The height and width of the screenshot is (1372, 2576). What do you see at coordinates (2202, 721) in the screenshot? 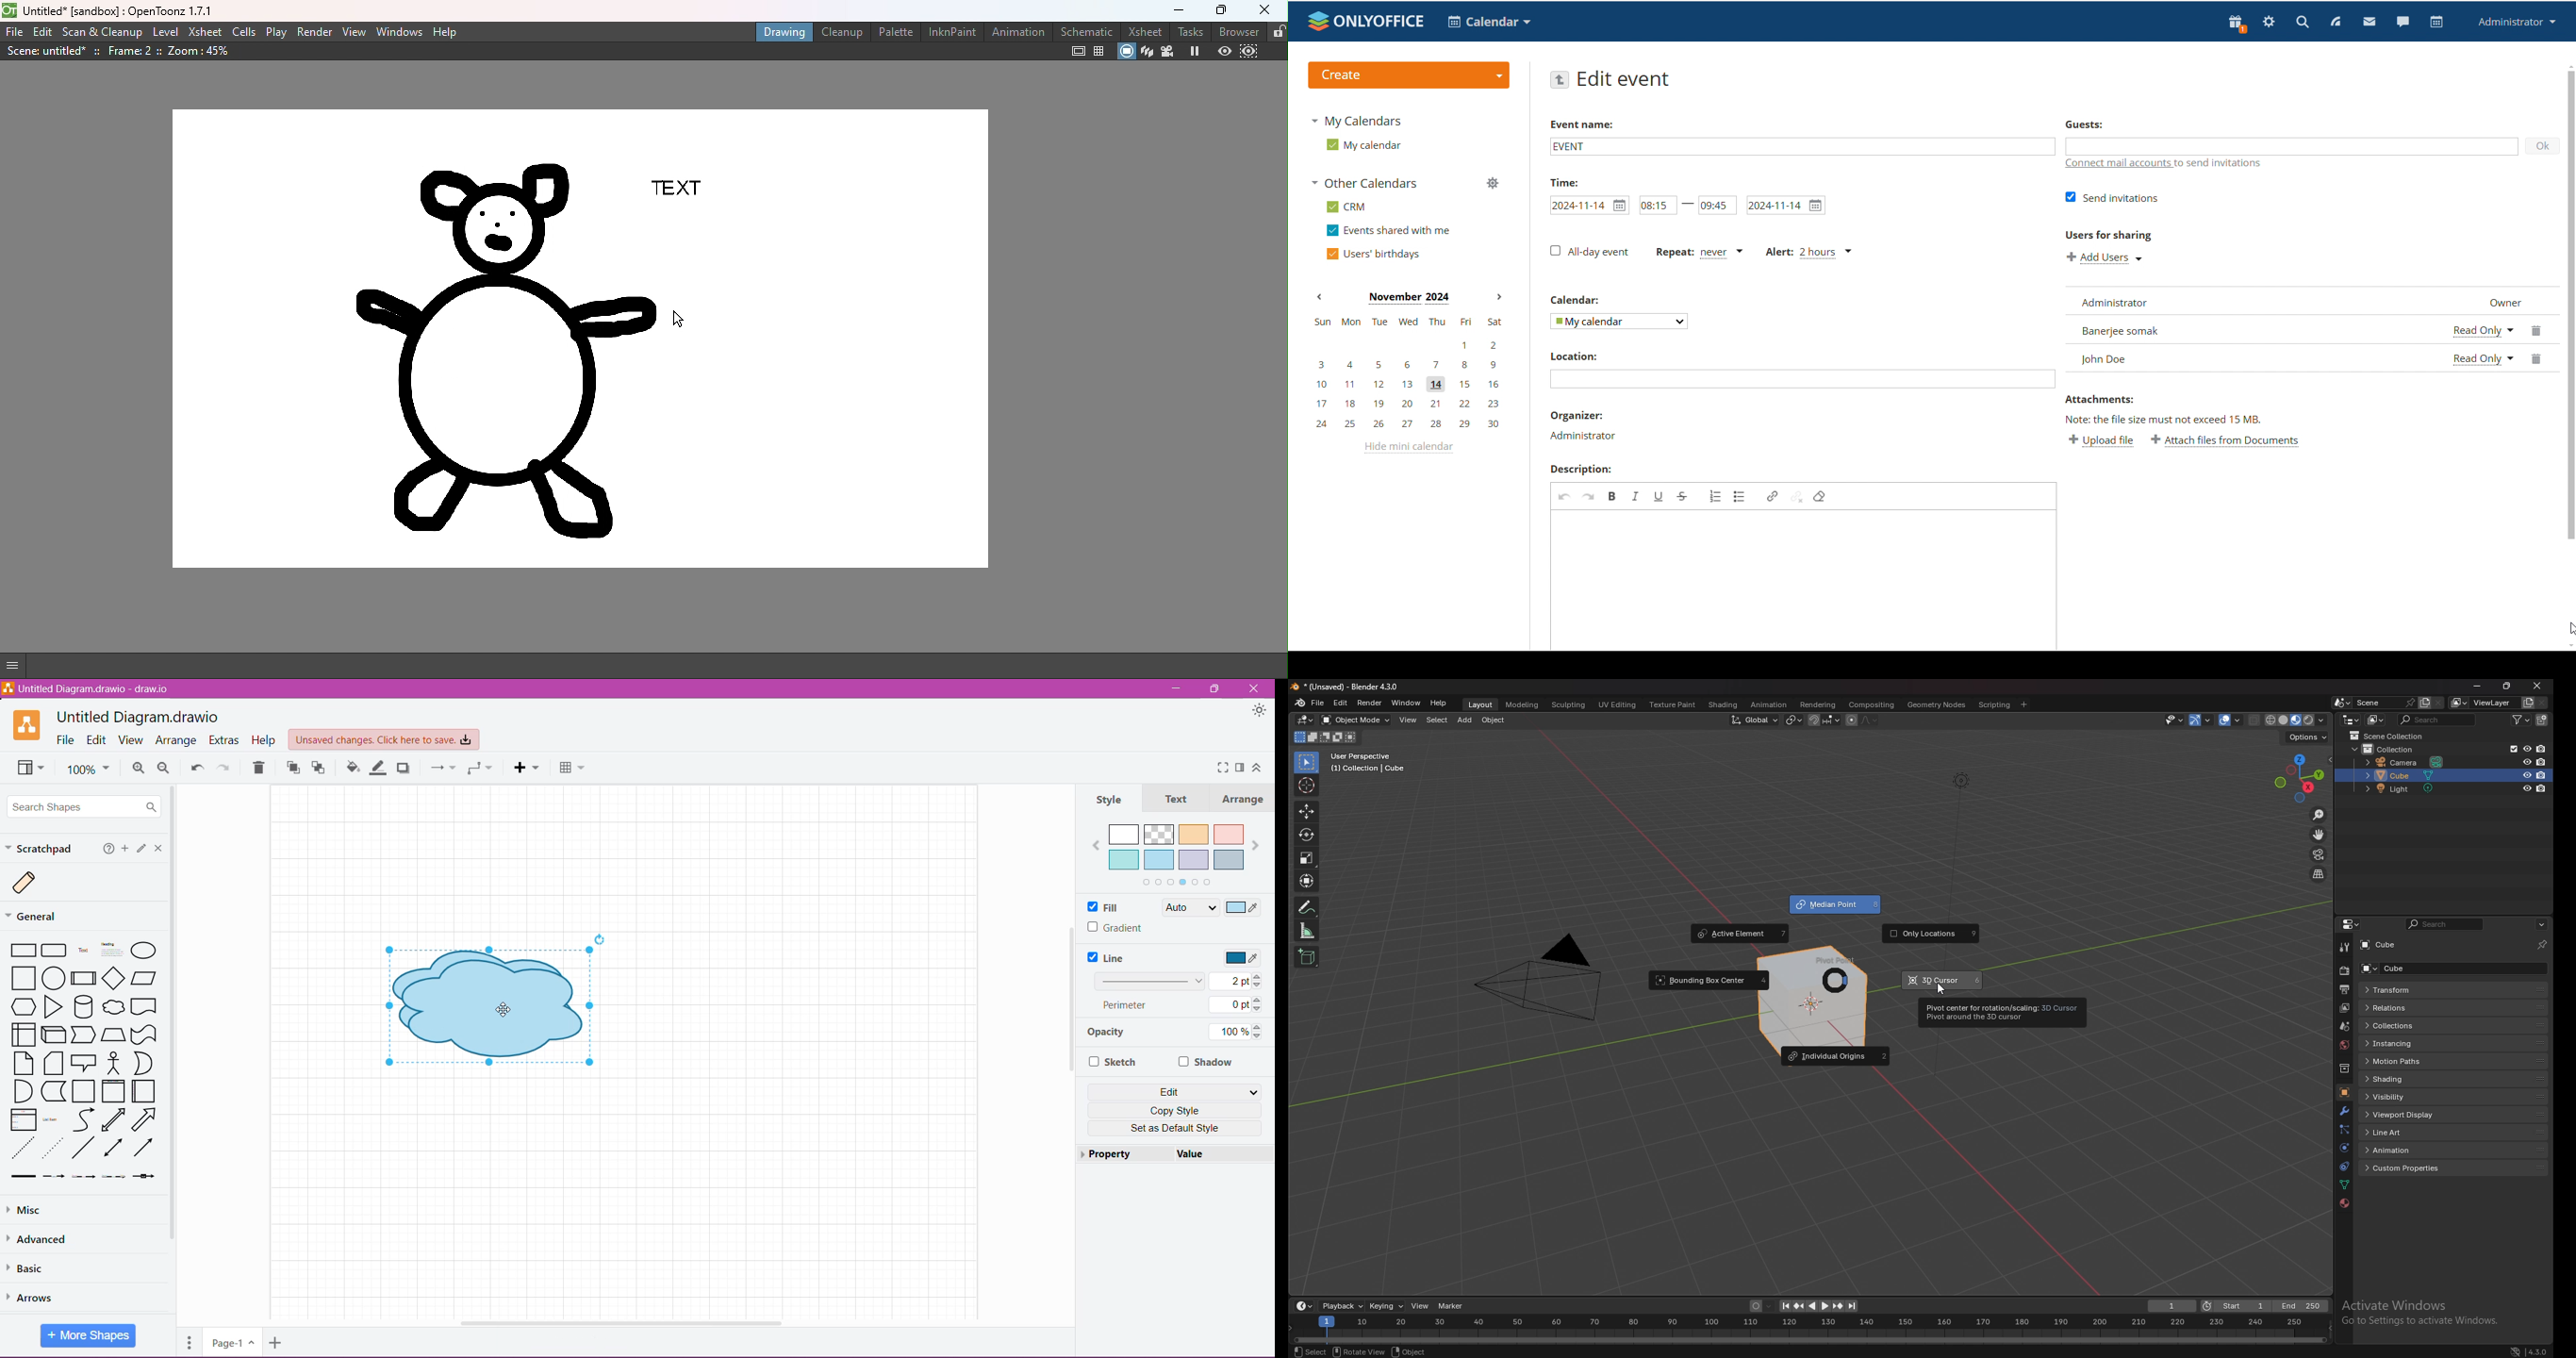
I see `gizmo` at bounding box center [2202, 721].